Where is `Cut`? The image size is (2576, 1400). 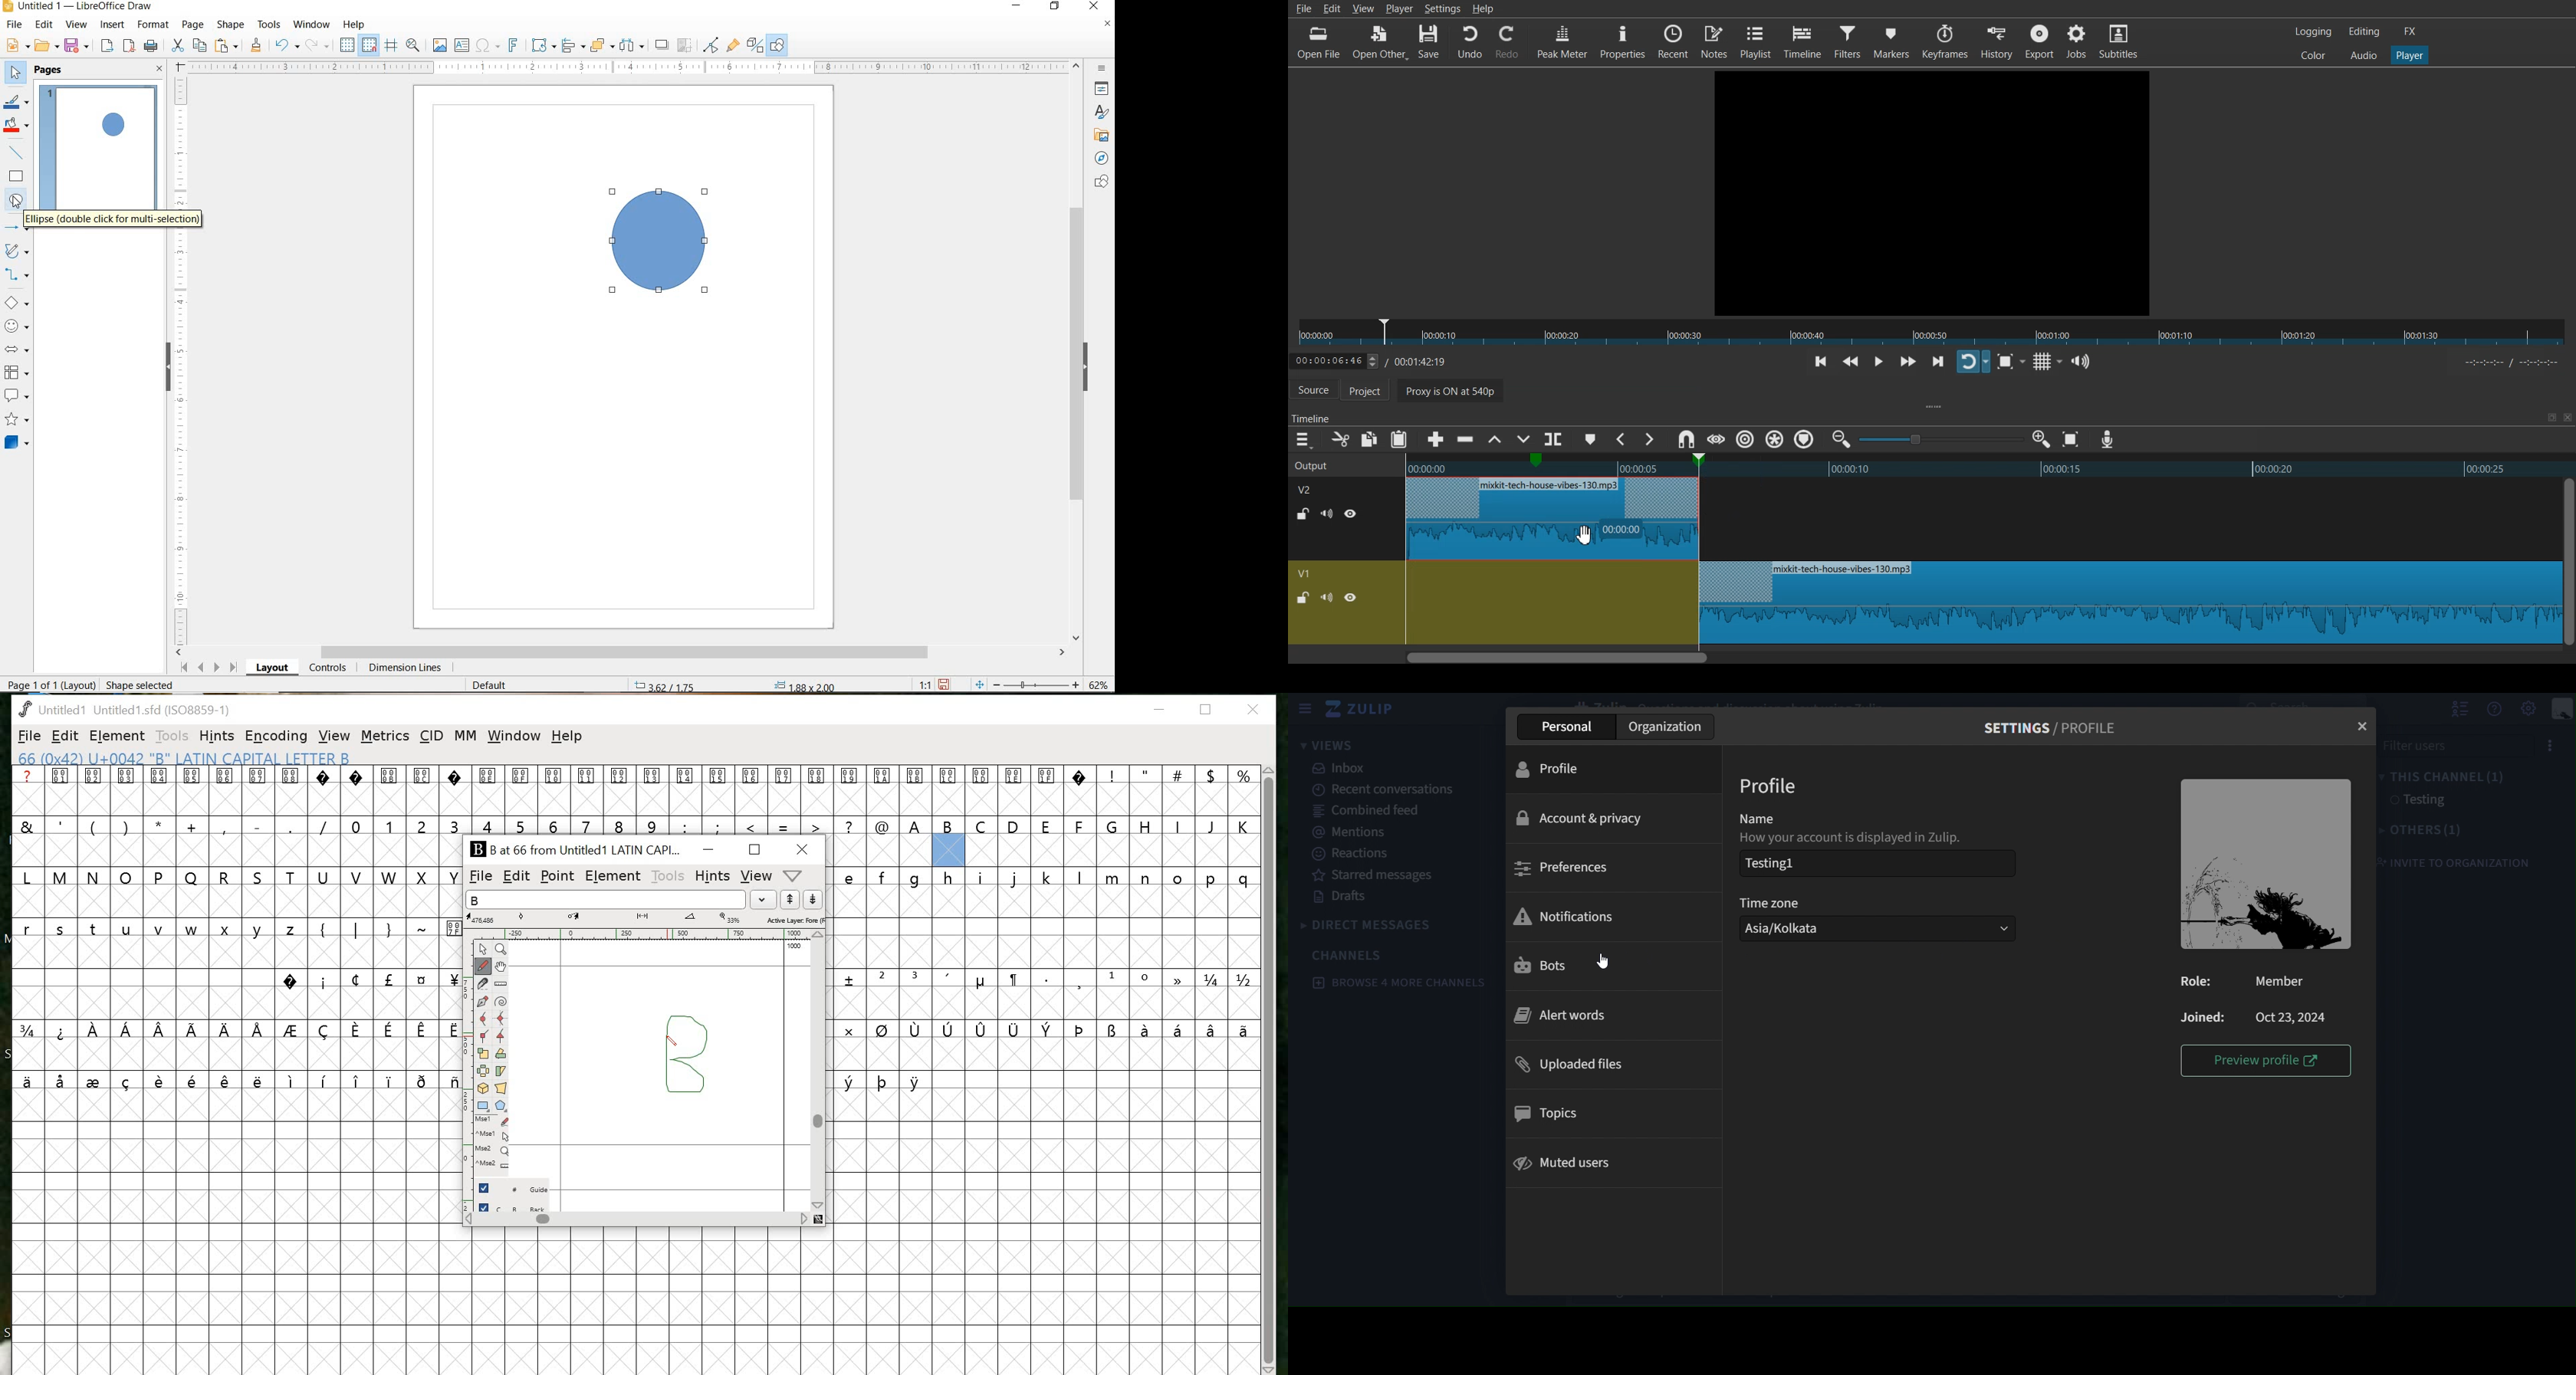 Cut is located at coordinates (1340, 439).